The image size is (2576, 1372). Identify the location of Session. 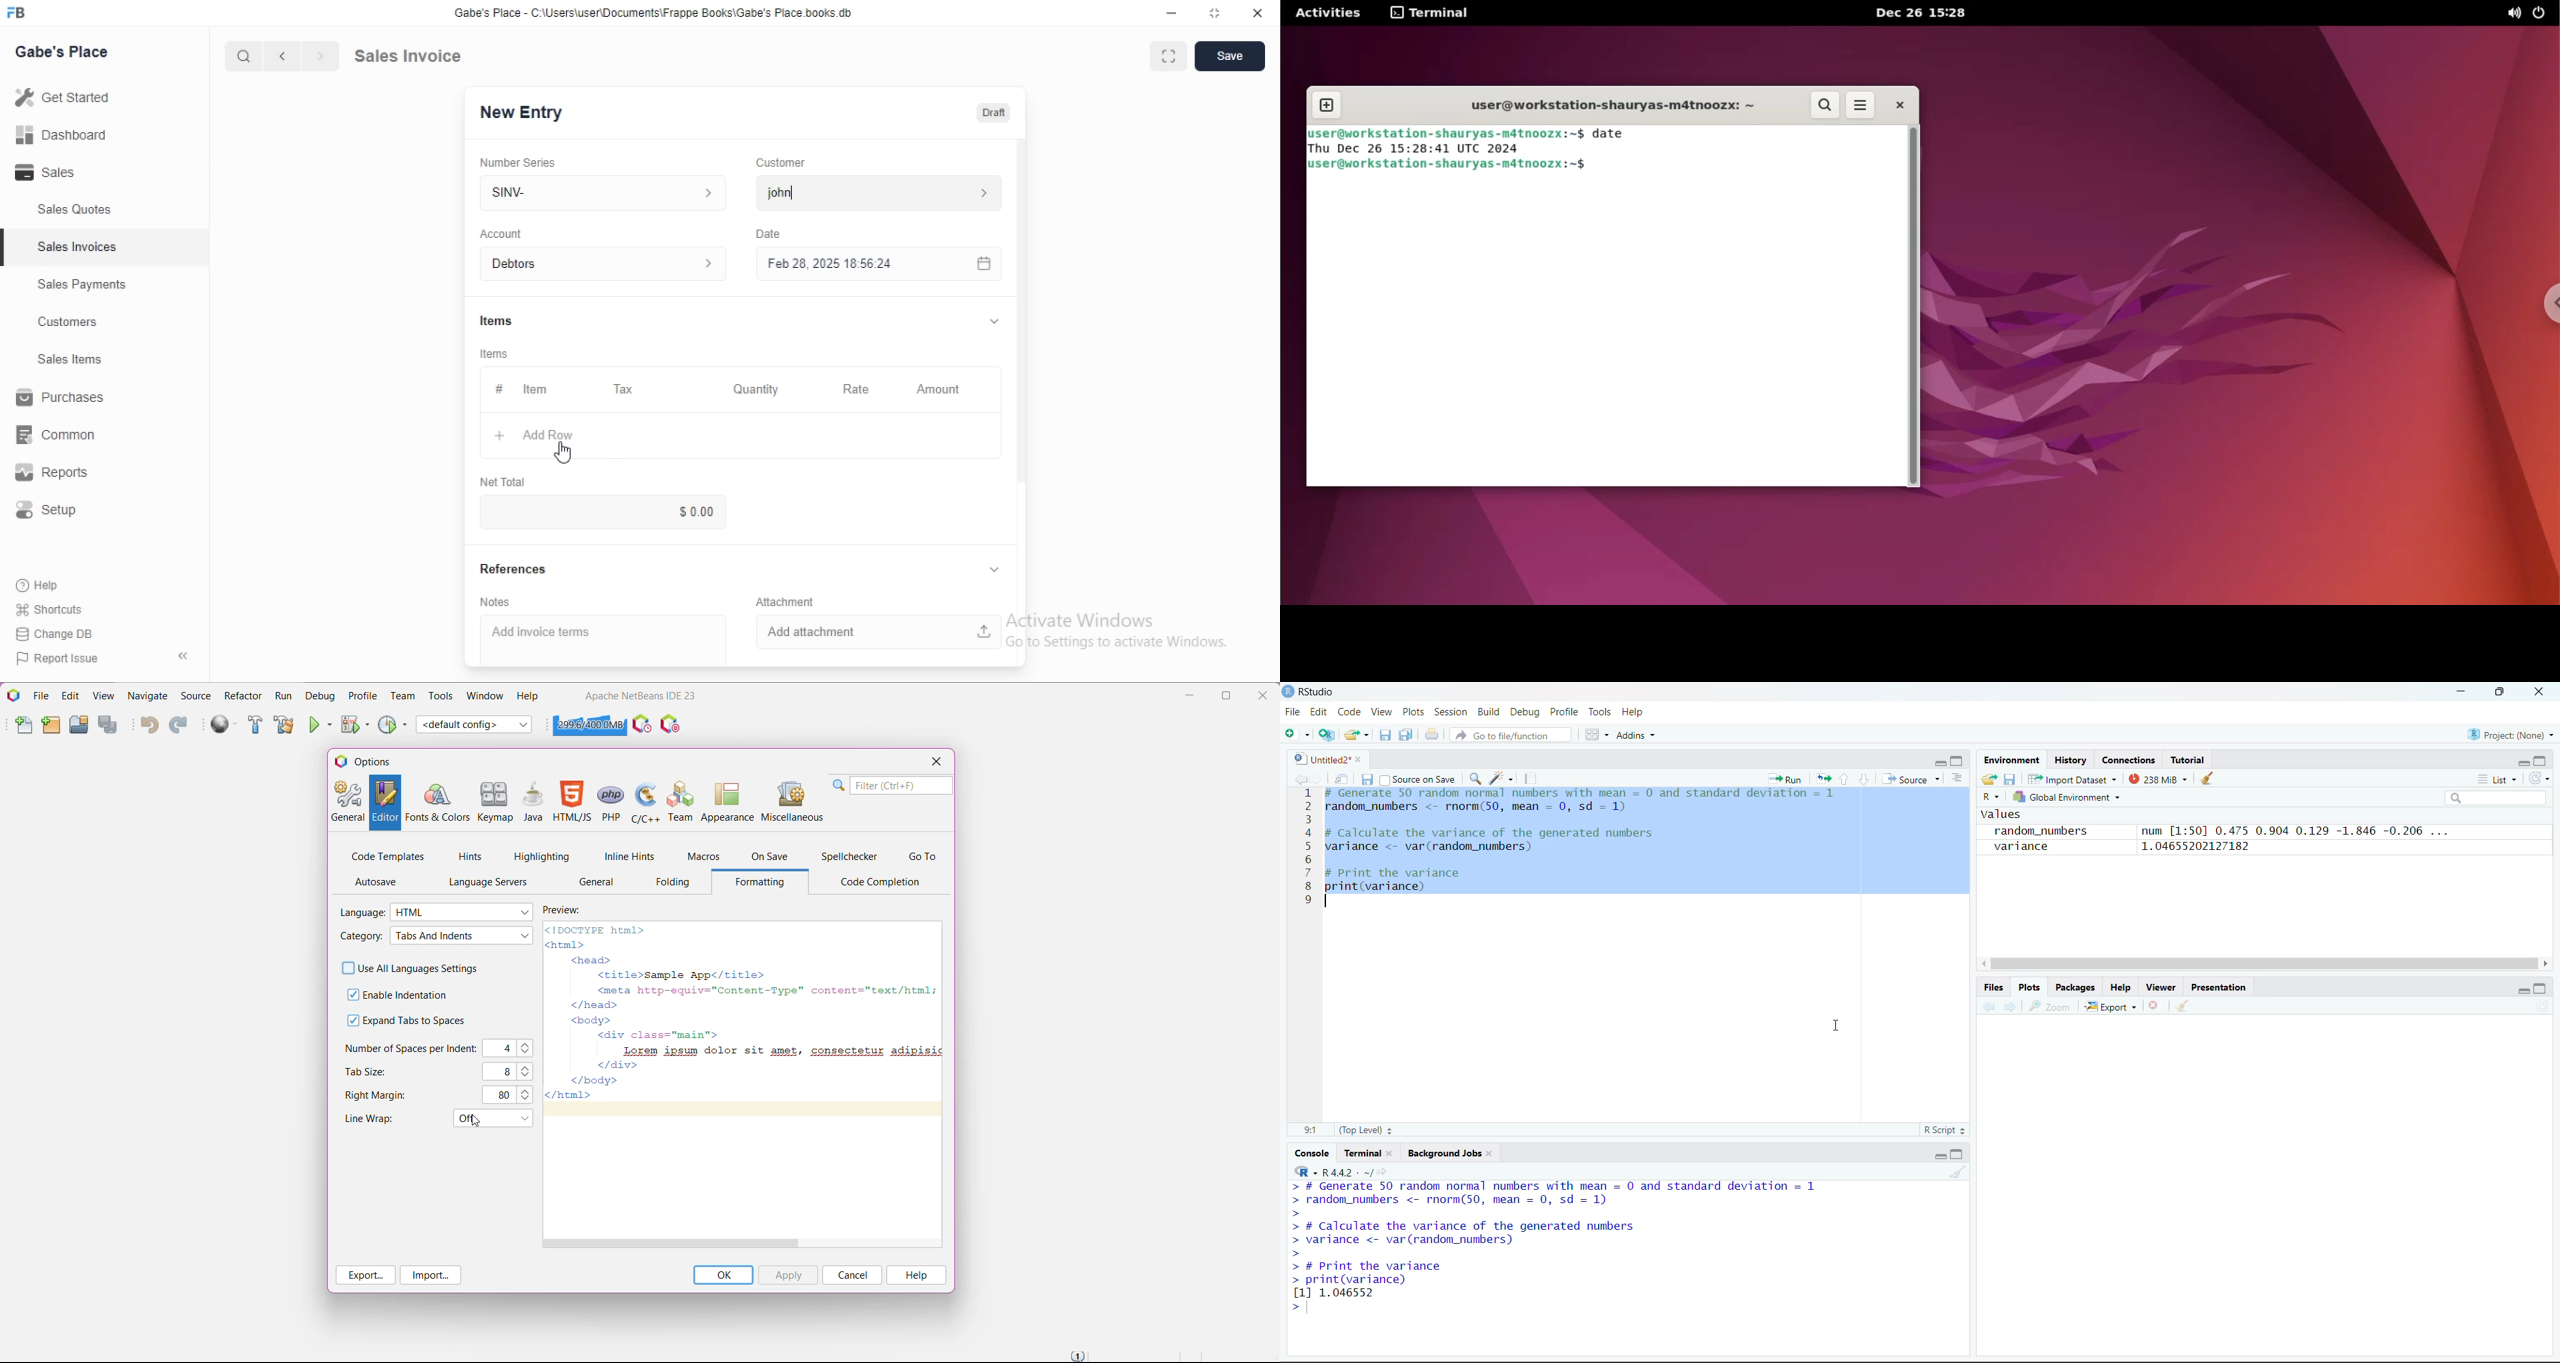
(1451, 712).